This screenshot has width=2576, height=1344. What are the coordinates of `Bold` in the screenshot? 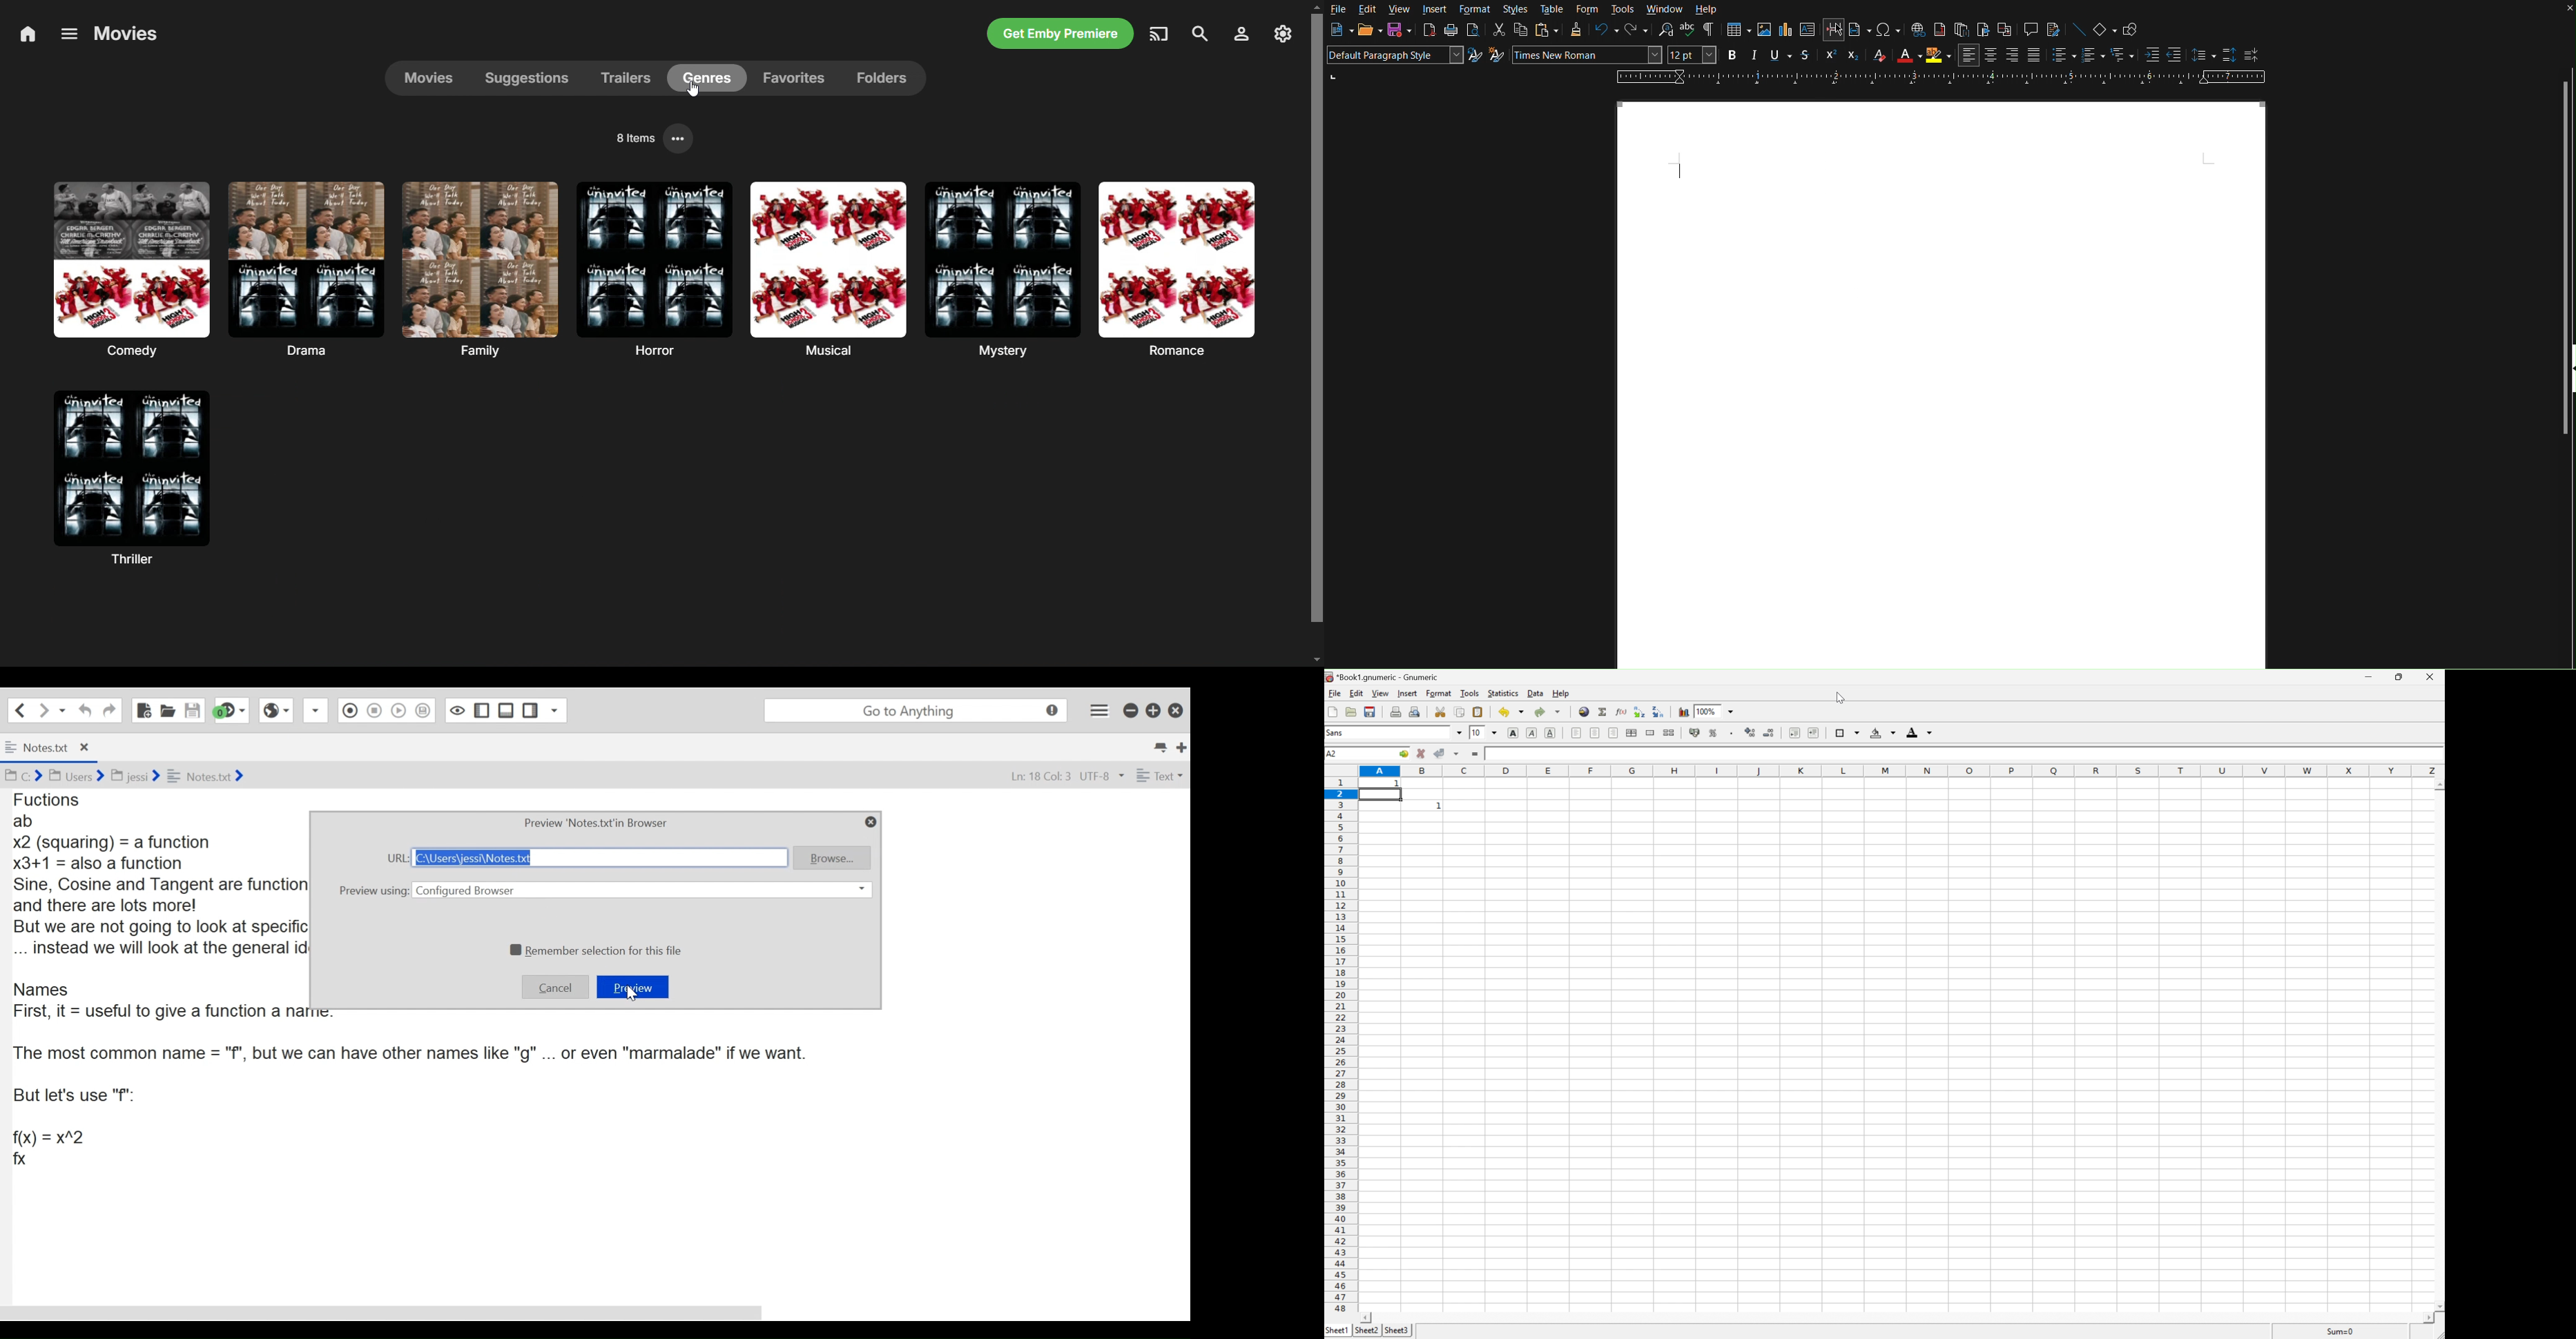 It's located at (1733, 56).